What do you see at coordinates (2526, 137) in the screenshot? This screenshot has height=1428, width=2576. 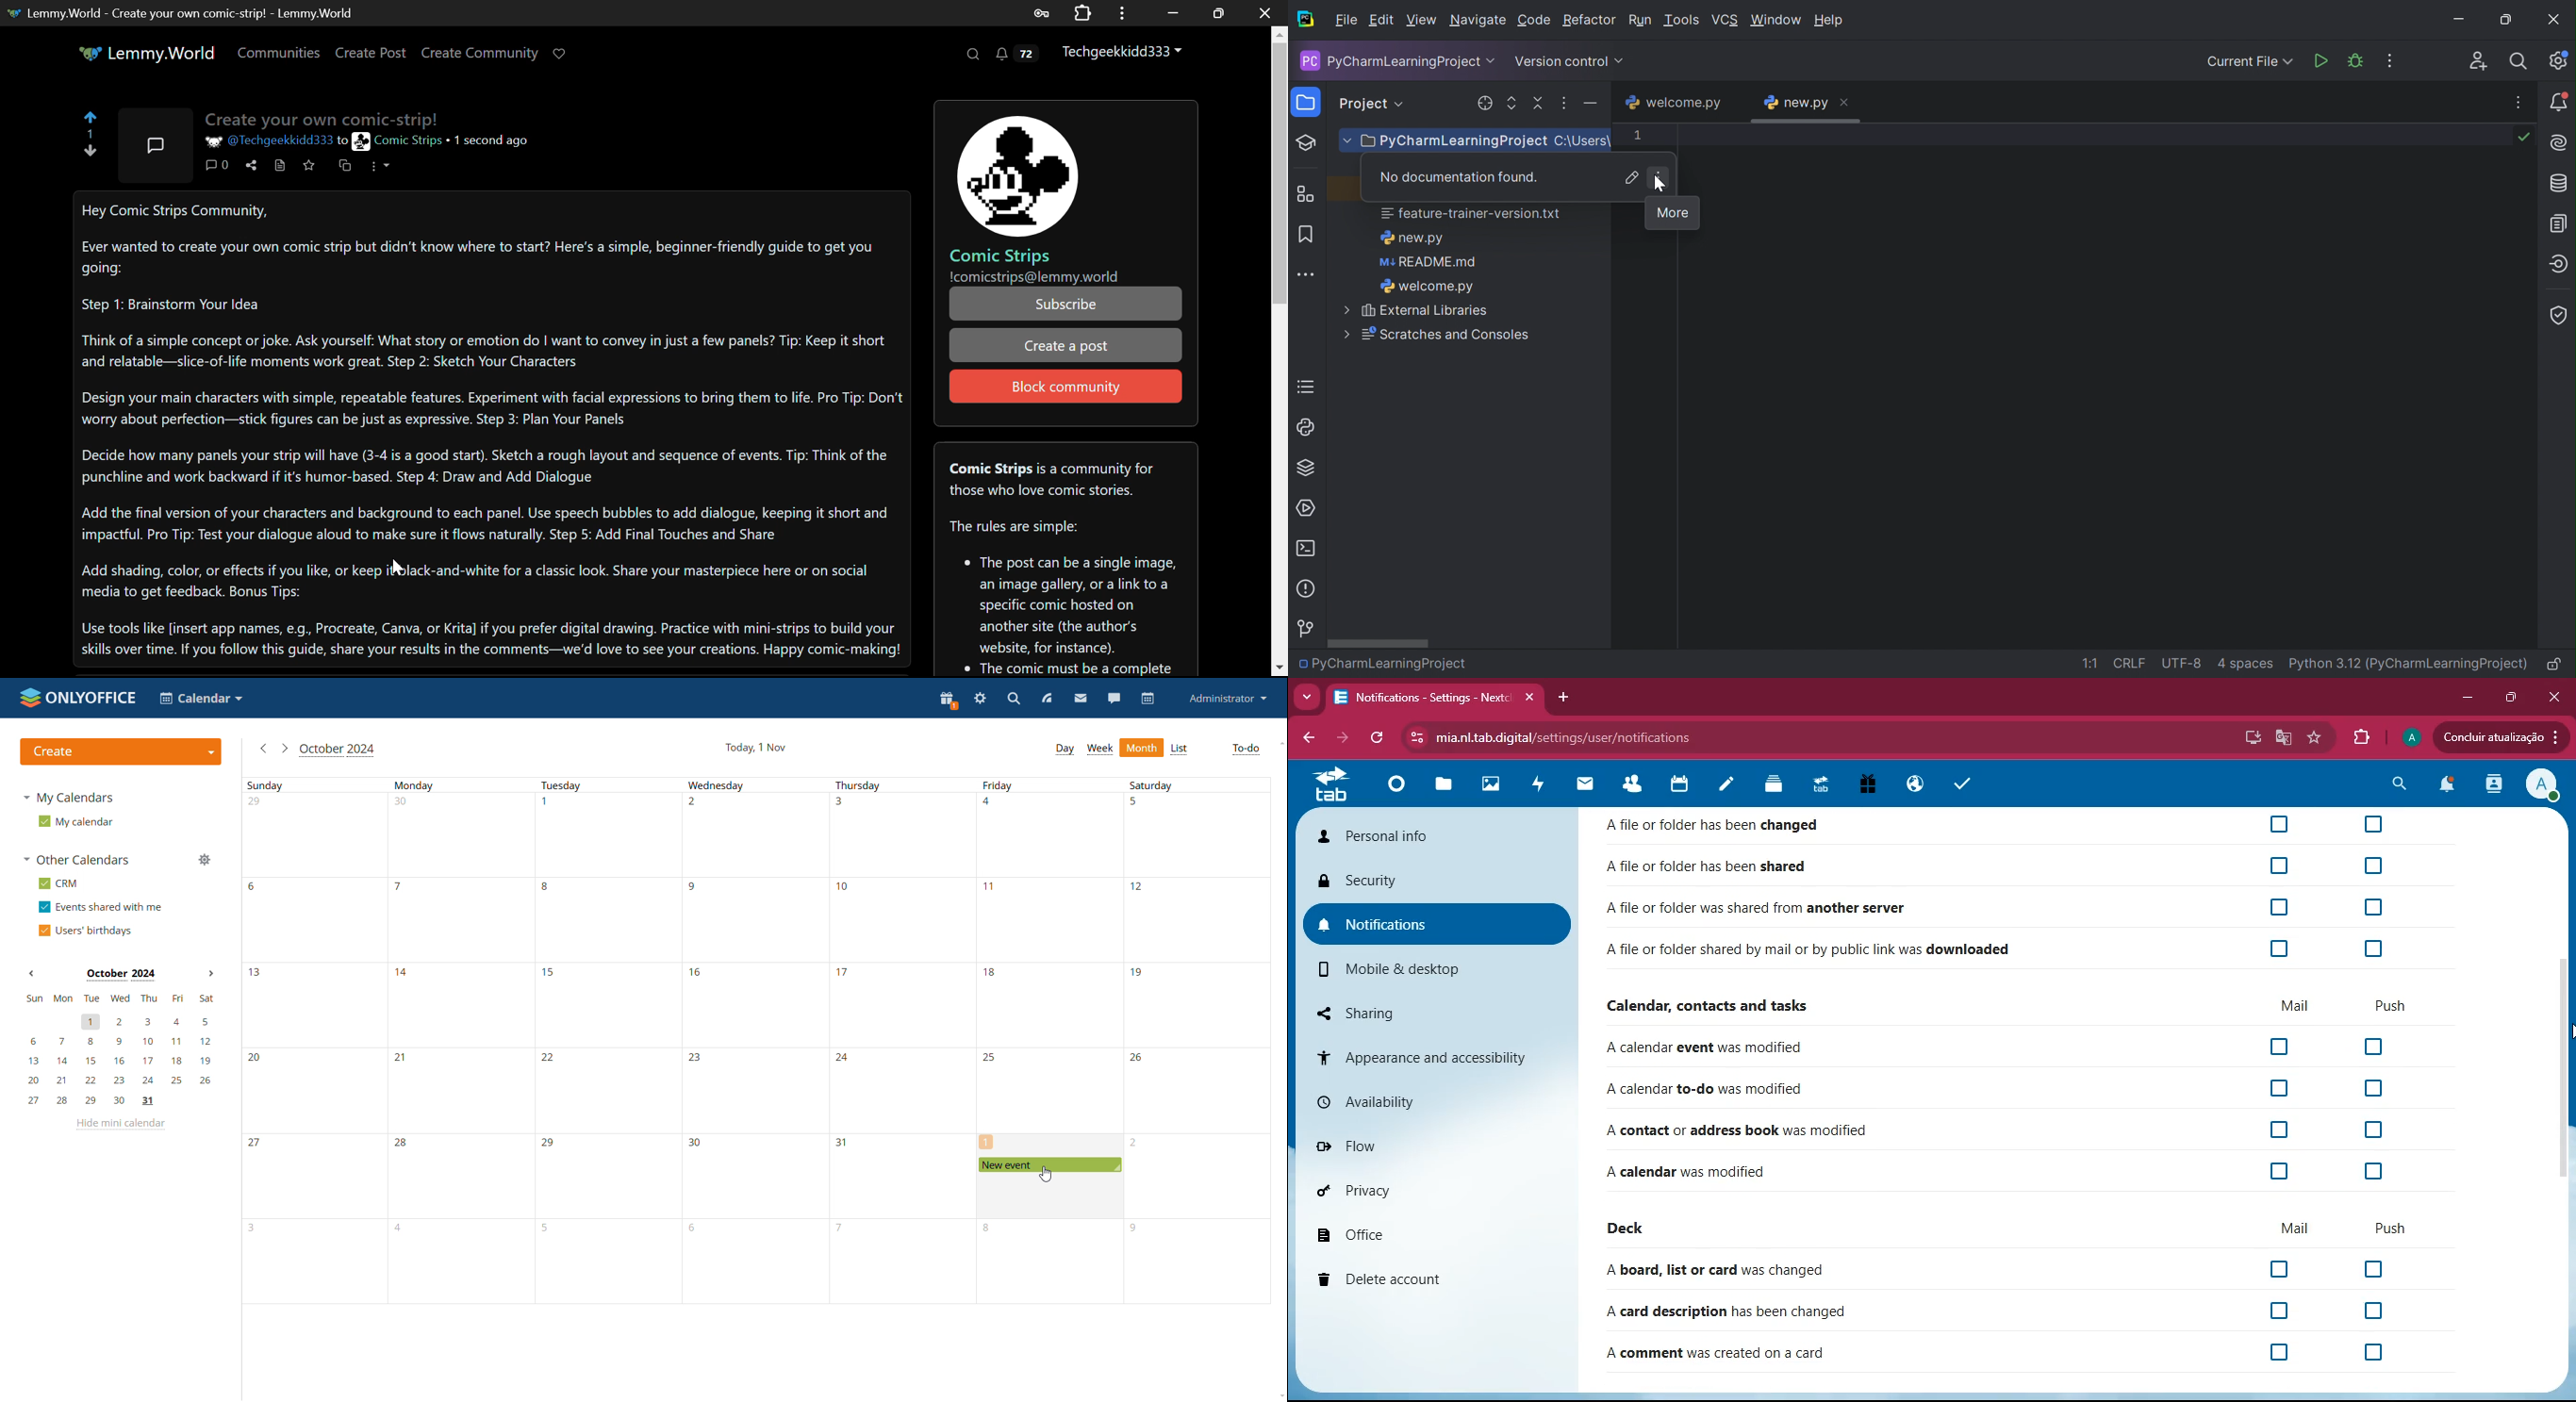 I see `No problems found` at bounding box center [2526, 137].